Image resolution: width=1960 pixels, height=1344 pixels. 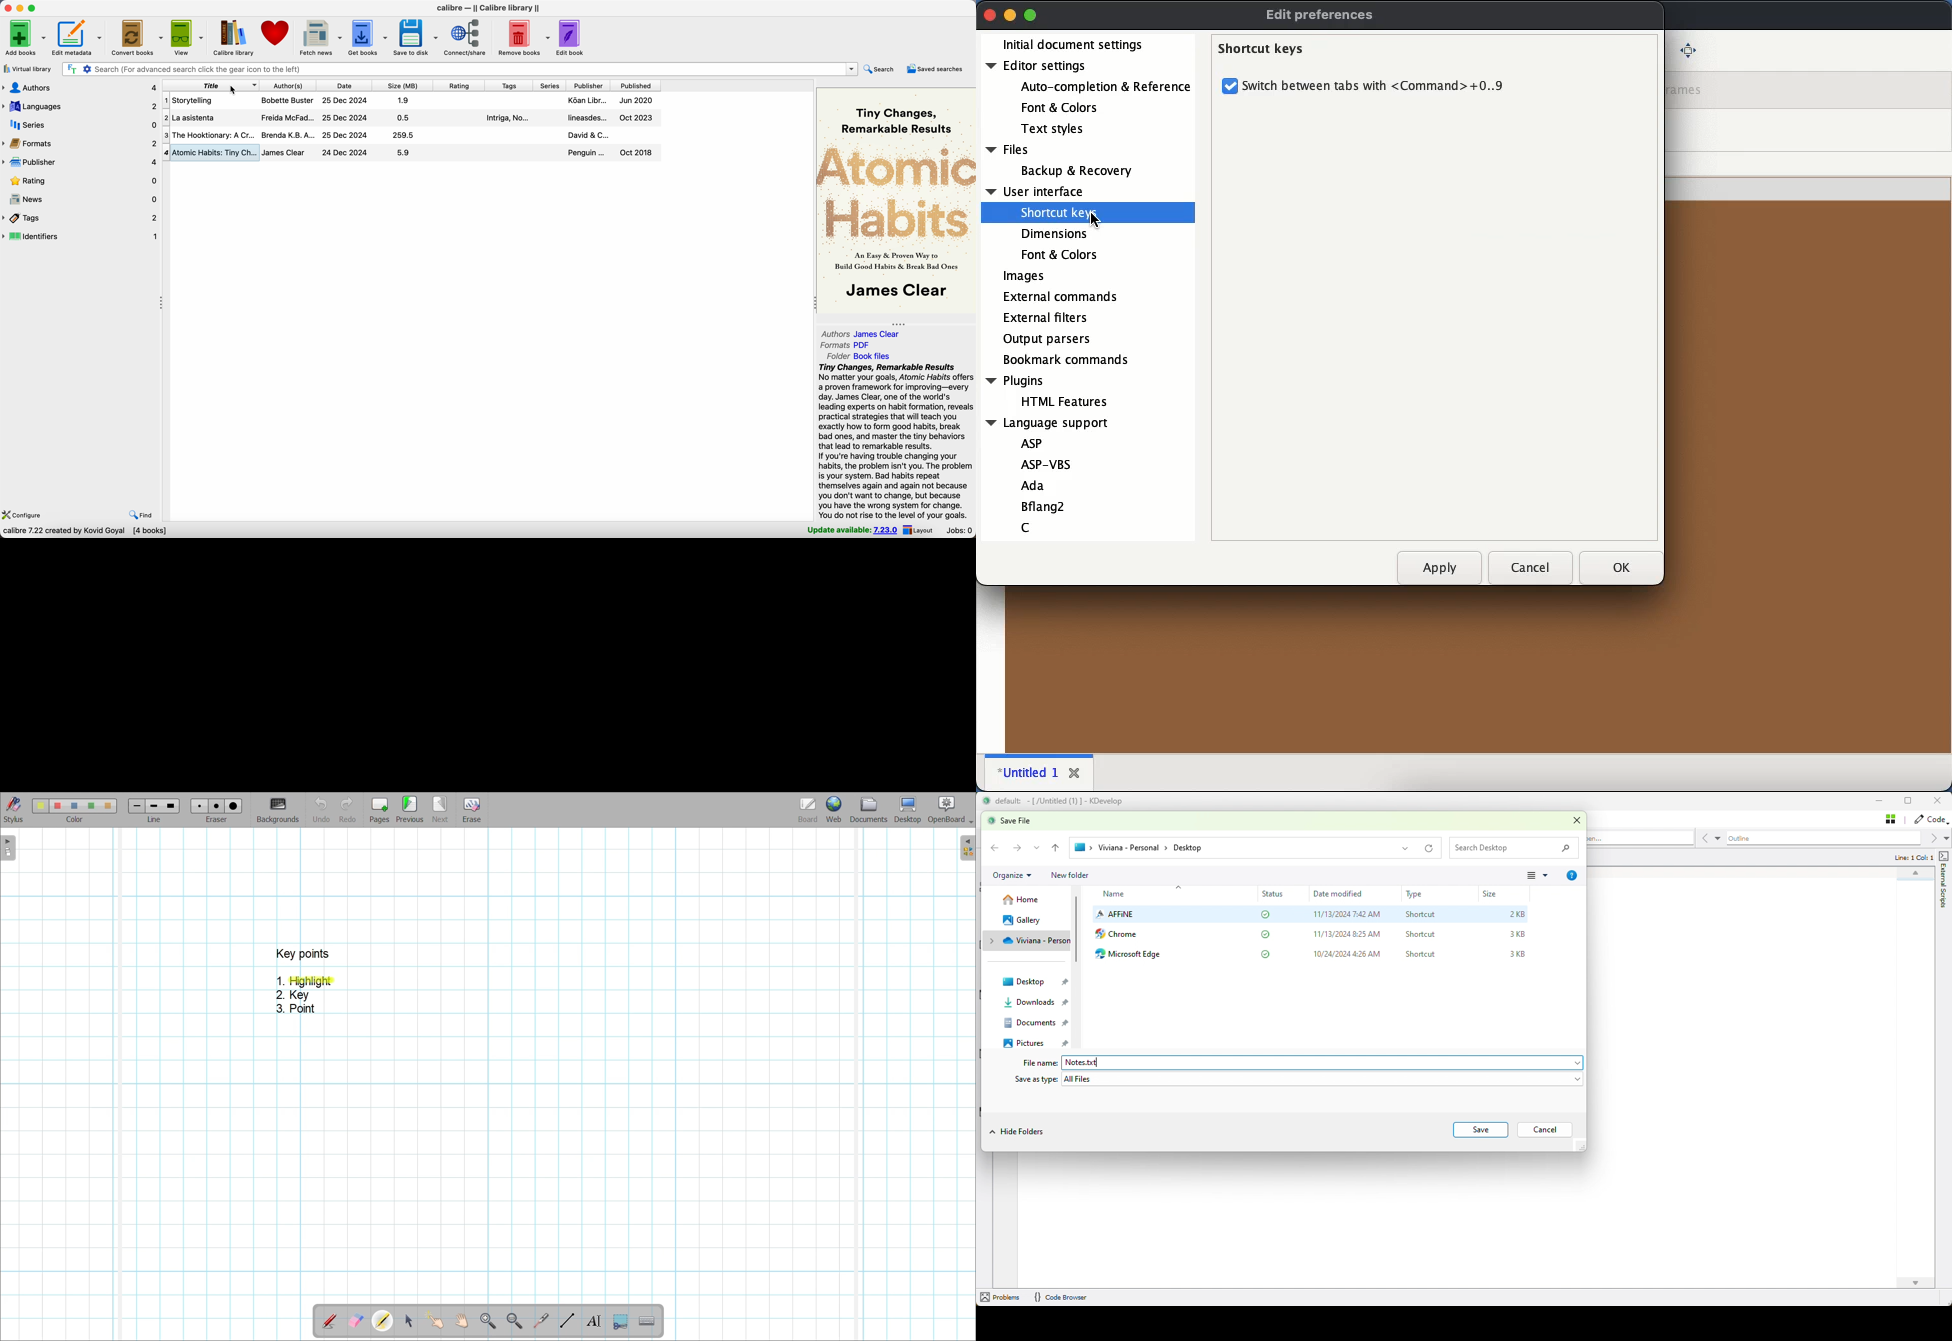 I want to click on 3, so click(x=166, y=134).